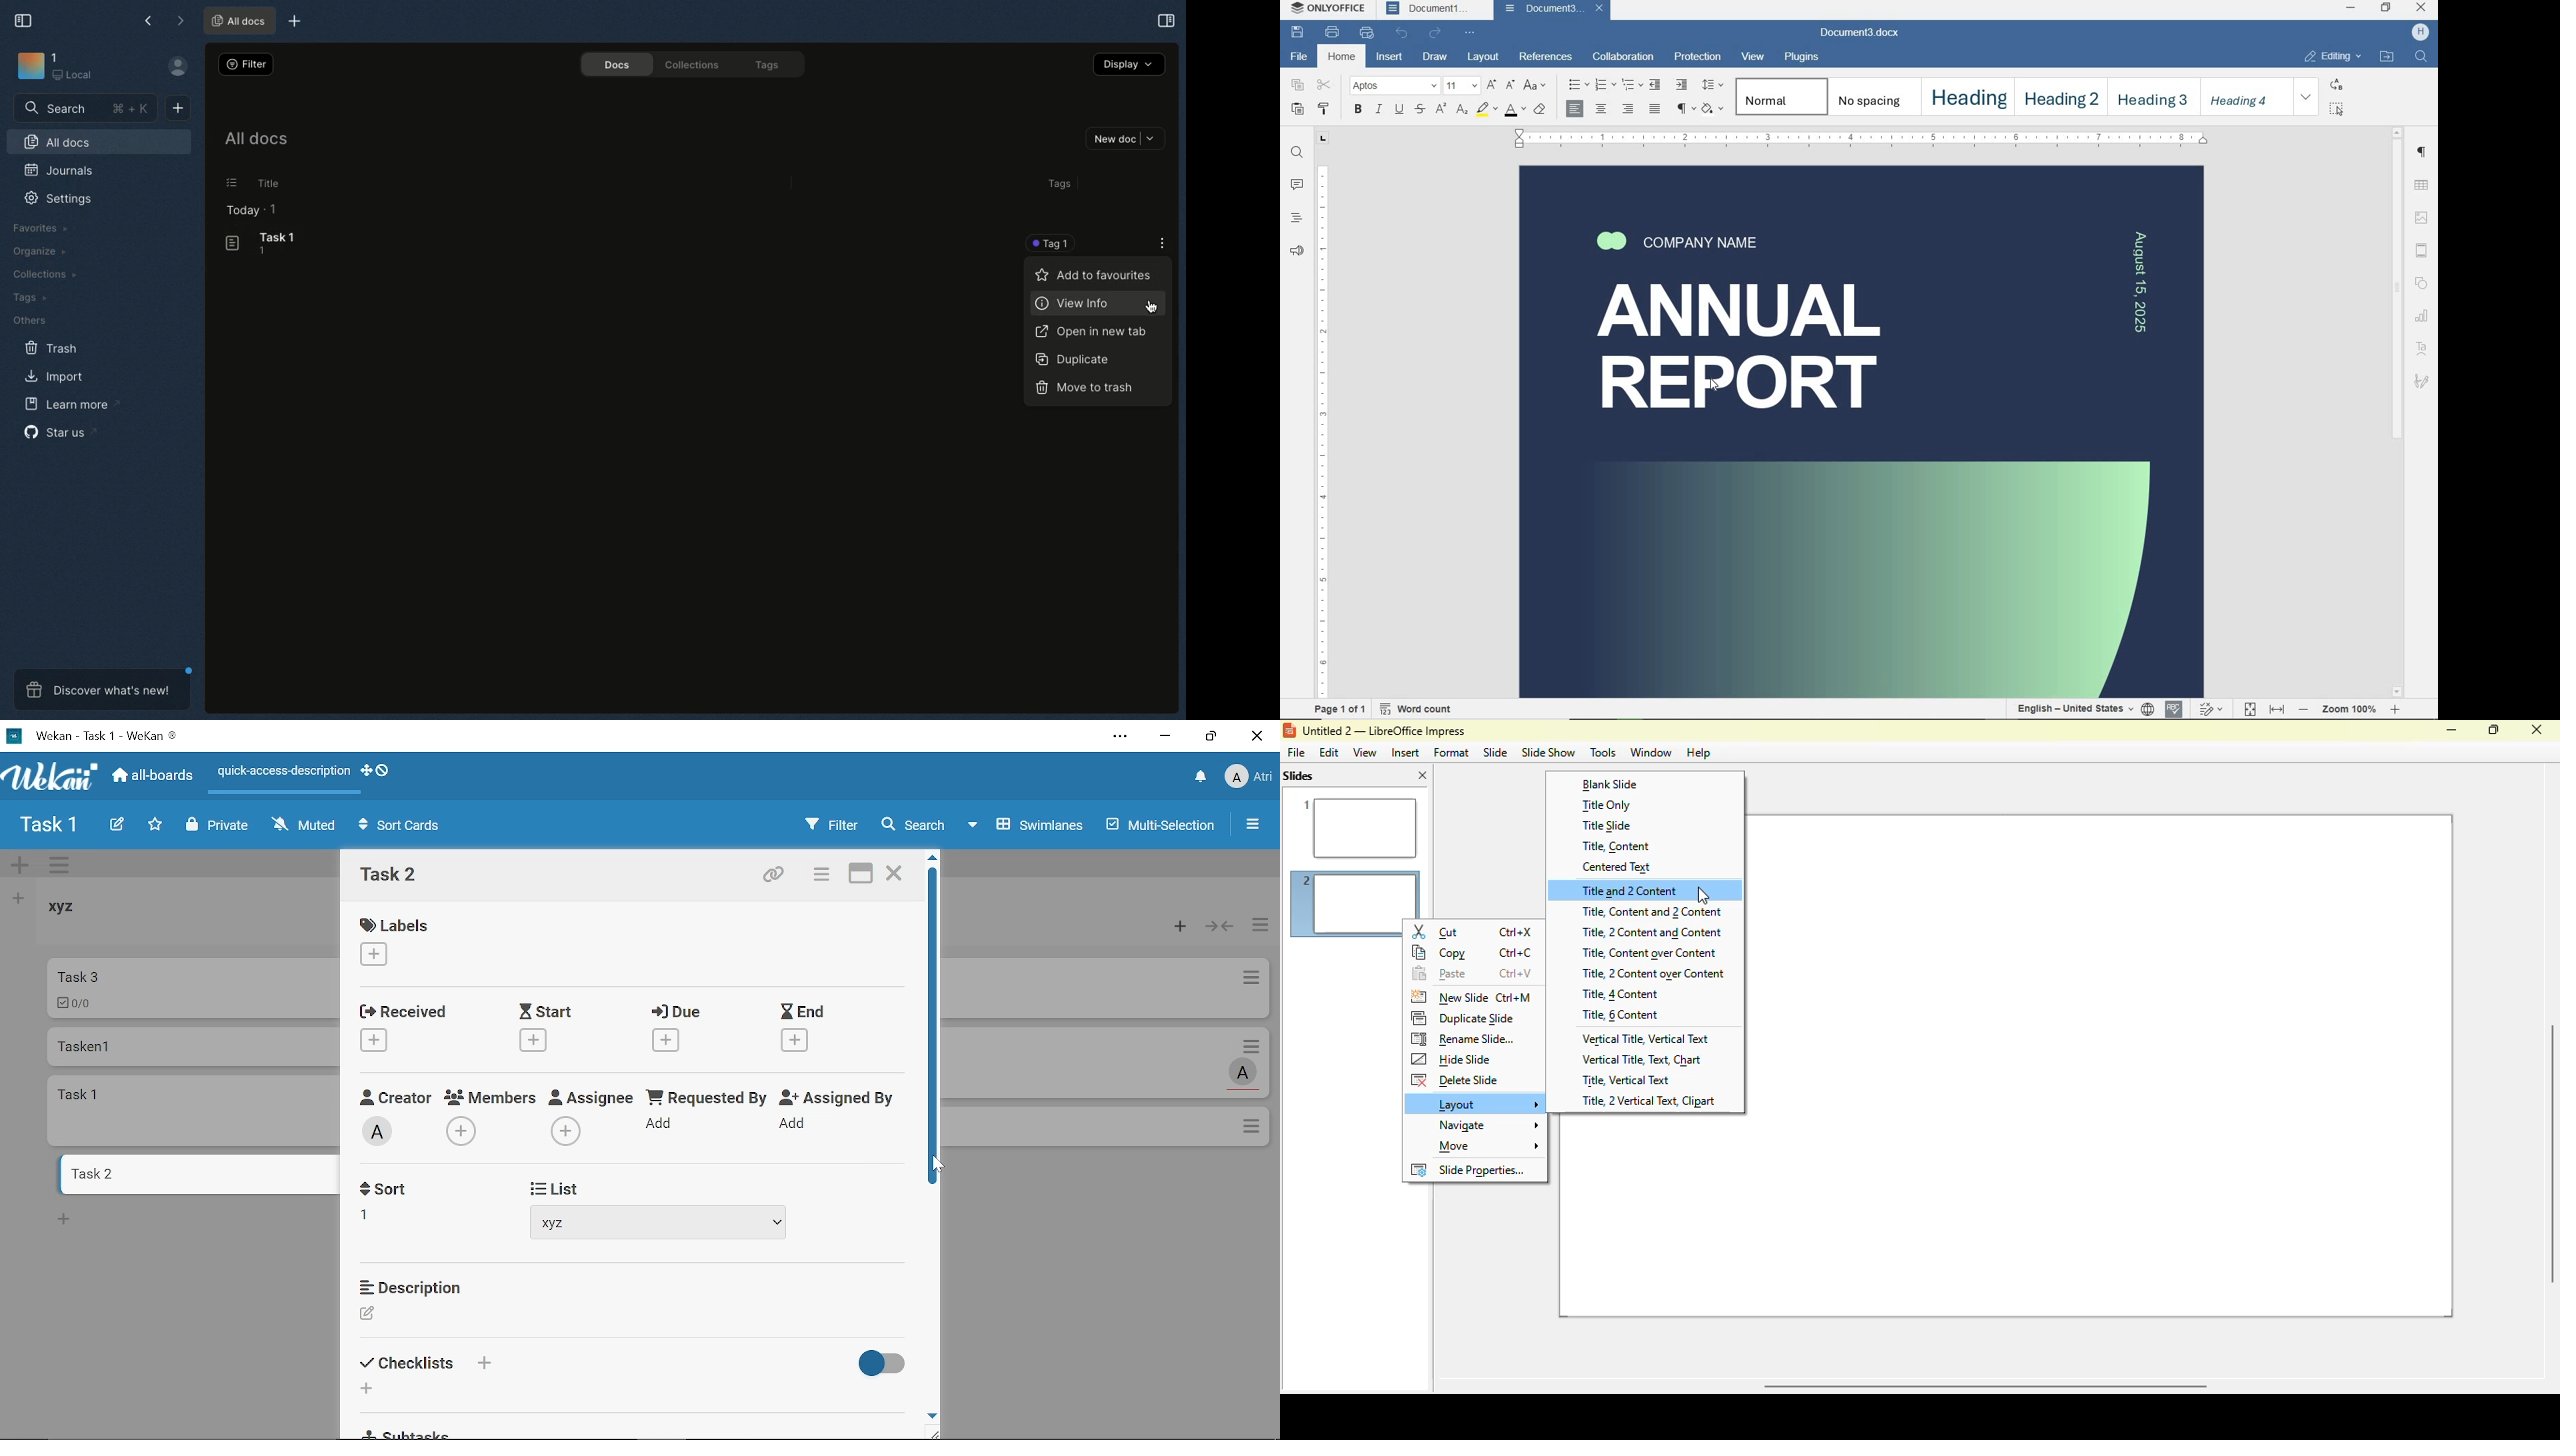 This screenshot has height=1456, width=2576. Describe the element at coordinates (58, 171) in the screenshot. I see `Journals` at that location.